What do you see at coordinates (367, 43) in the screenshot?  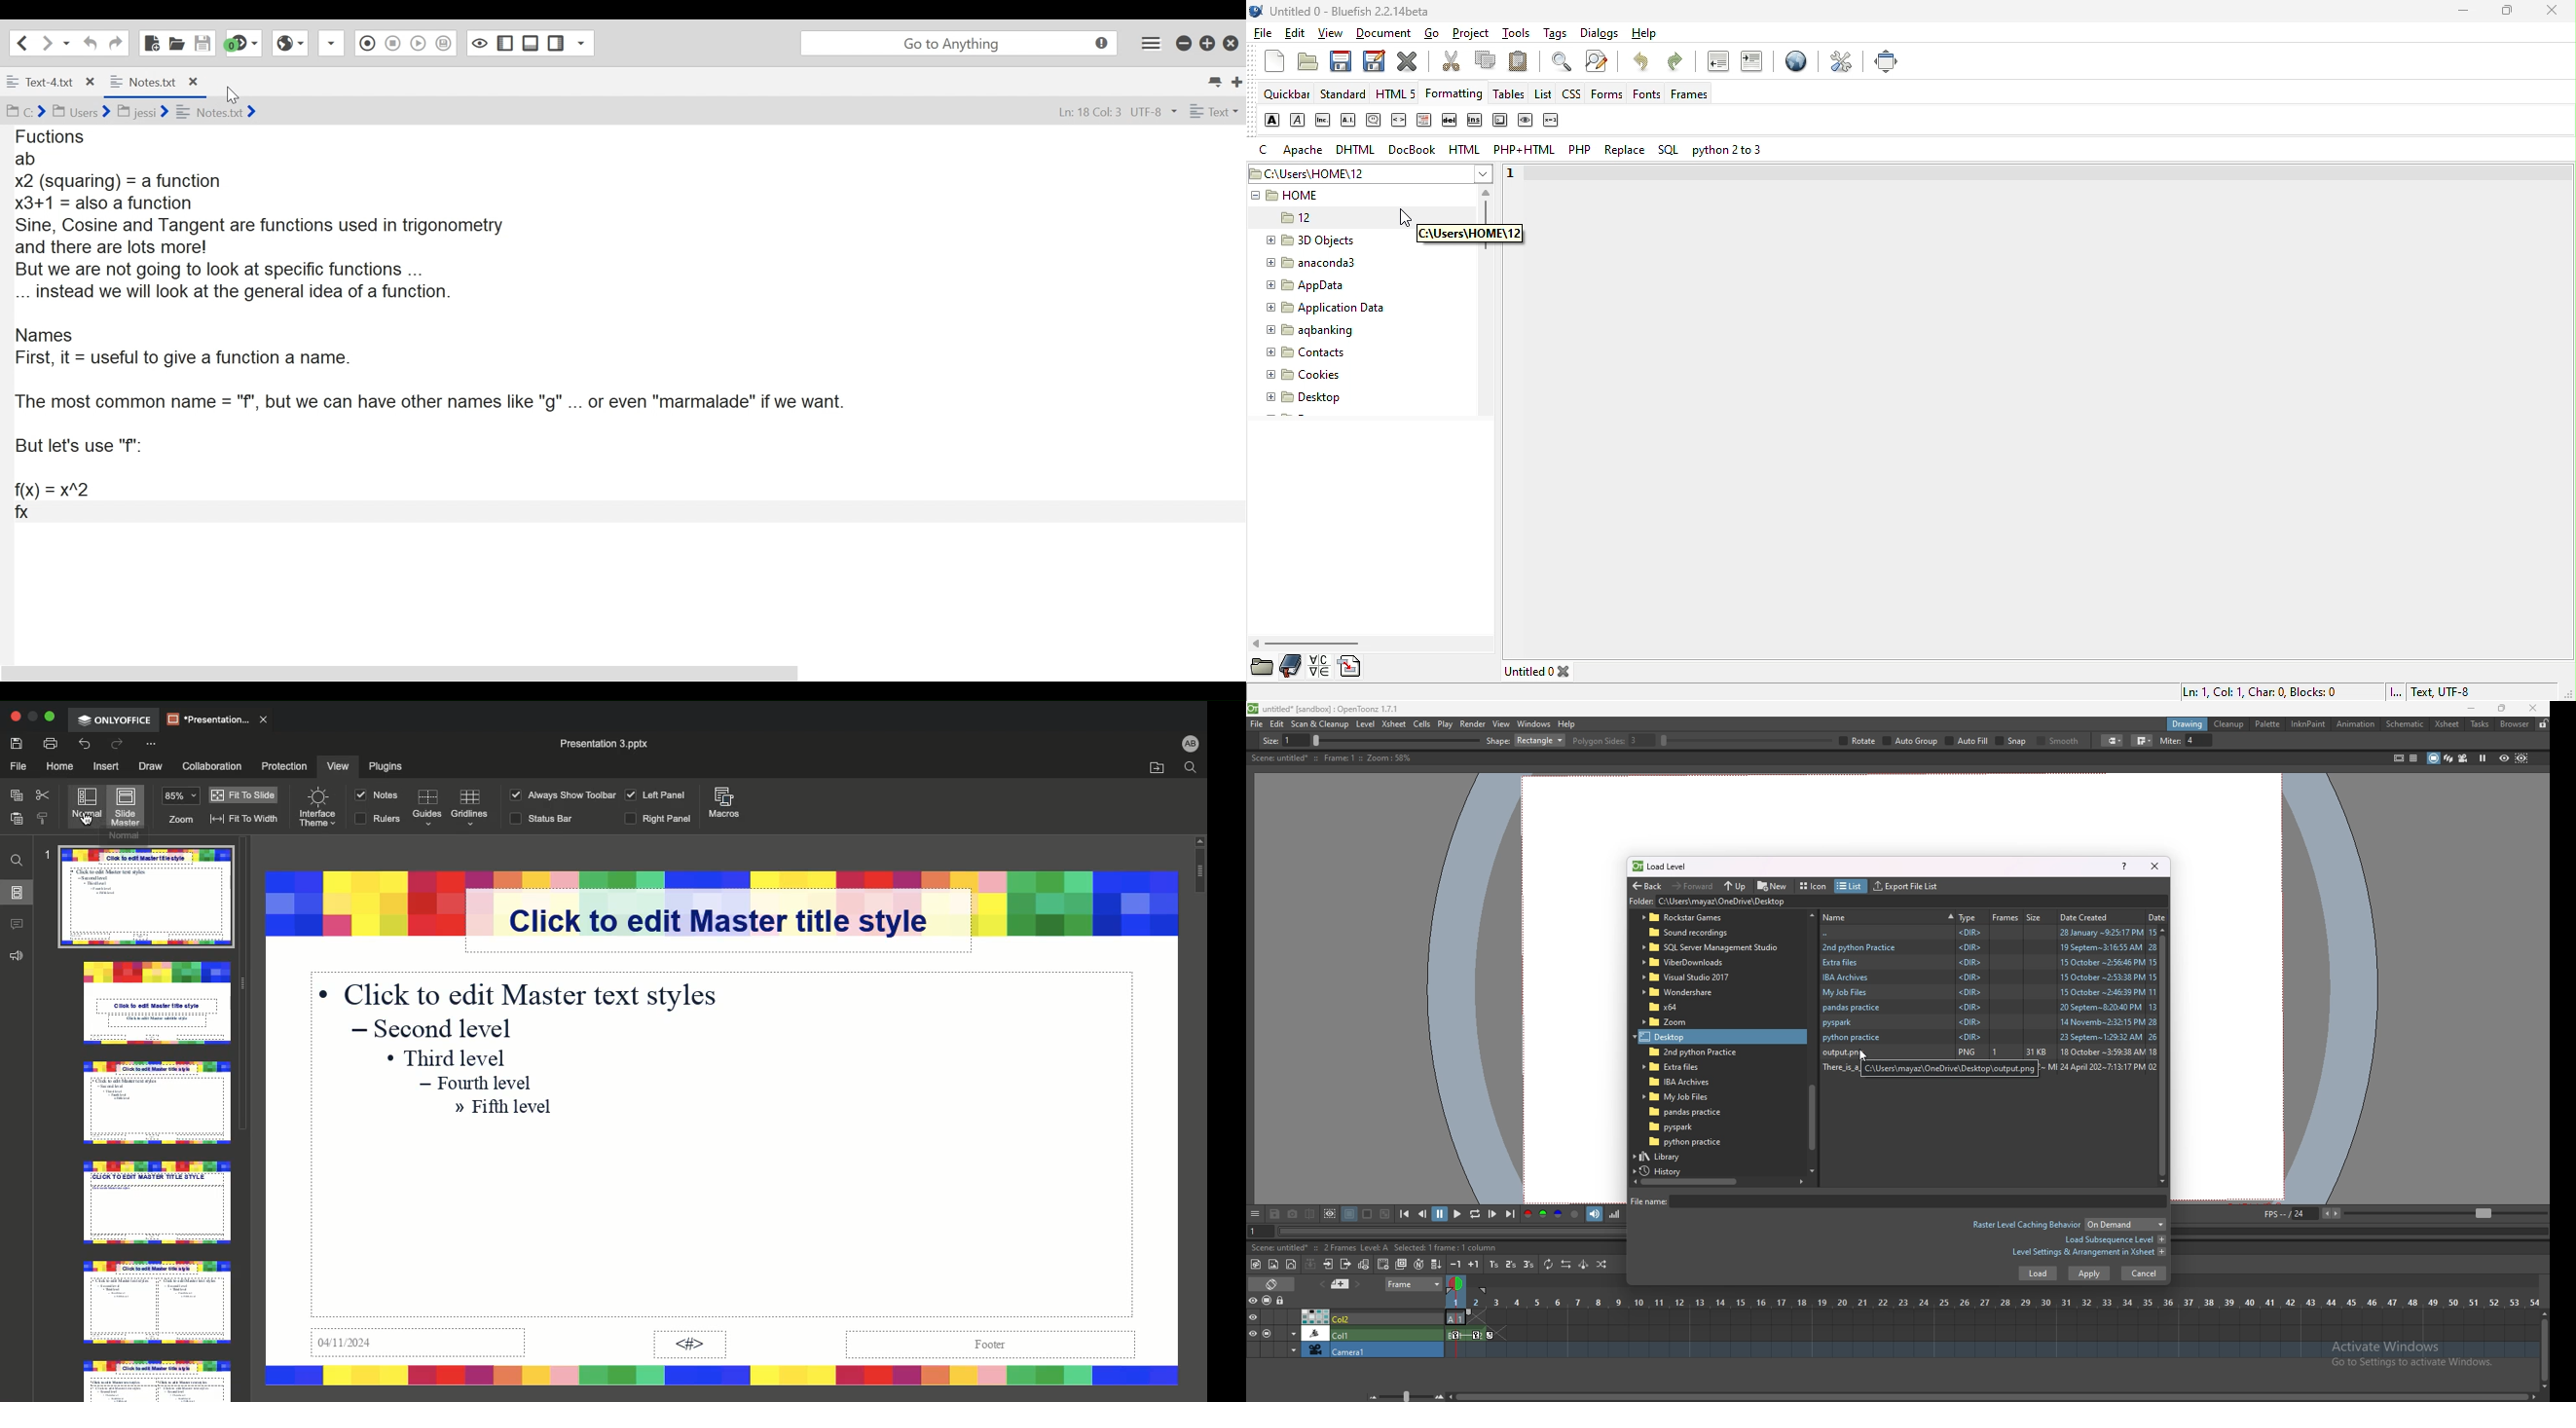 I see `Recording in Macro` at bounding box center [367, 43].